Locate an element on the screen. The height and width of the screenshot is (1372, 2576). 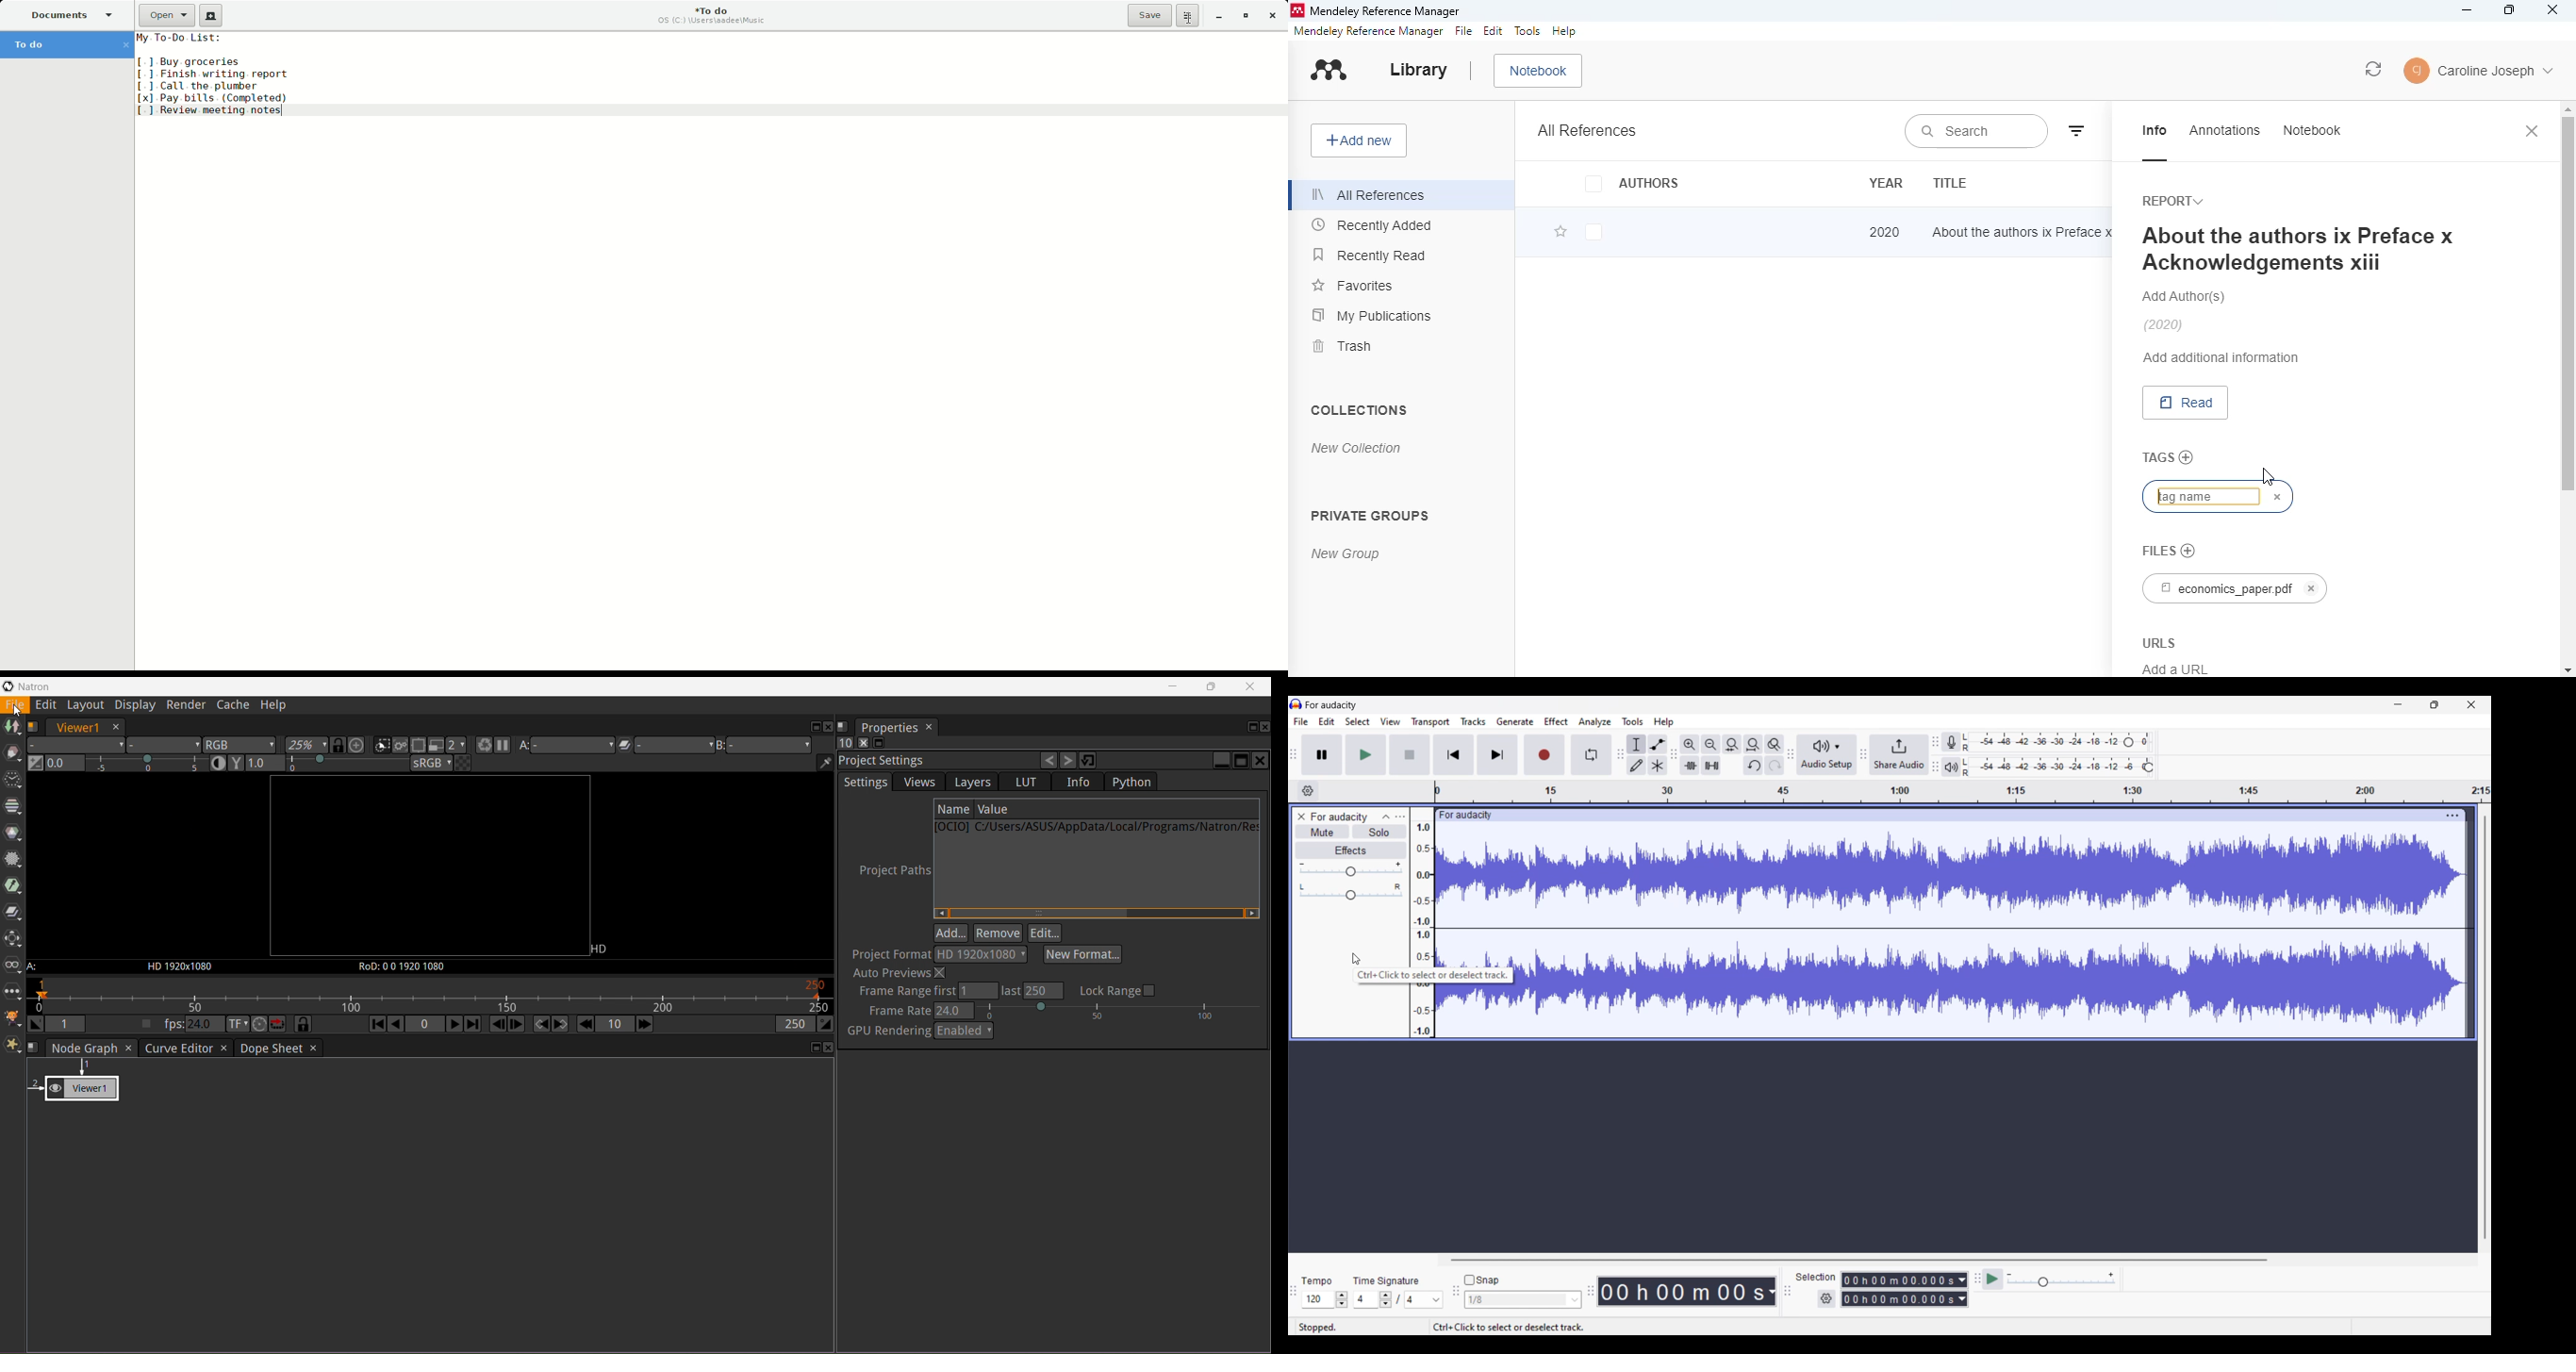
Draw tool is located at coordinates (1637, 765).